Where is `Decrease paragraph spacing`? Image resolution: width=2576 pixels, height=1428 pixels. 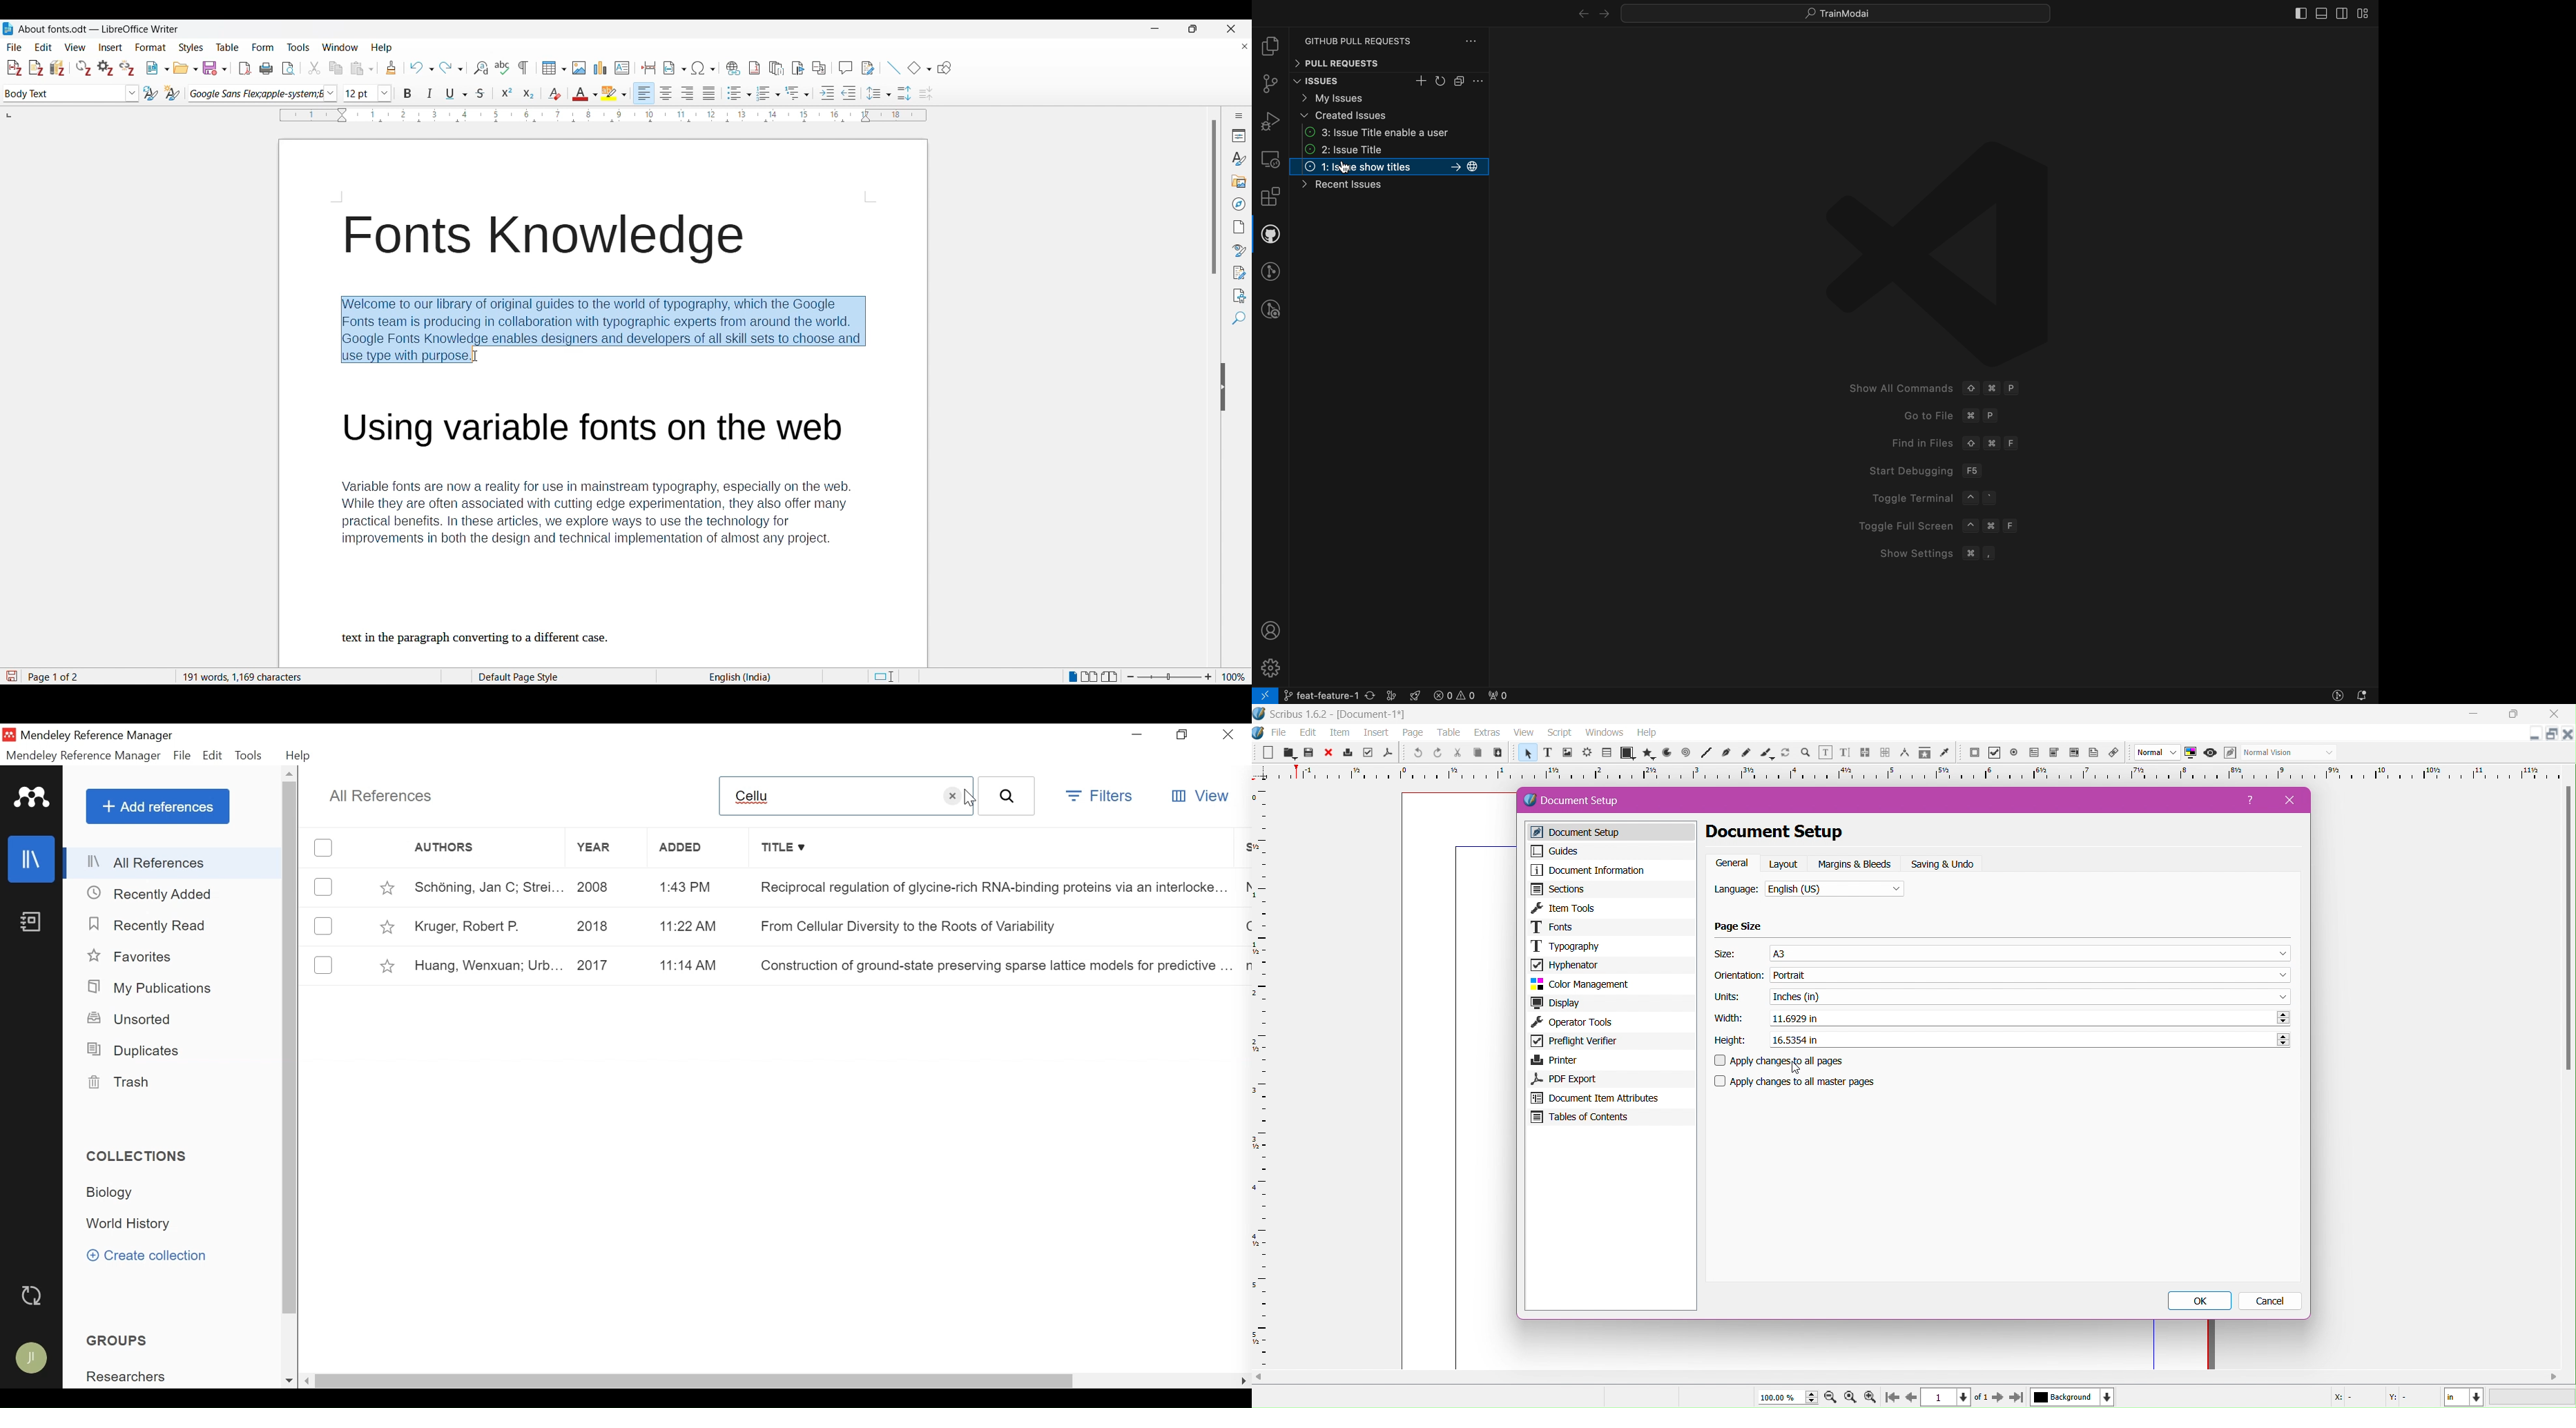 Decrease paragraph spacing is located at coordinates (927, 94).